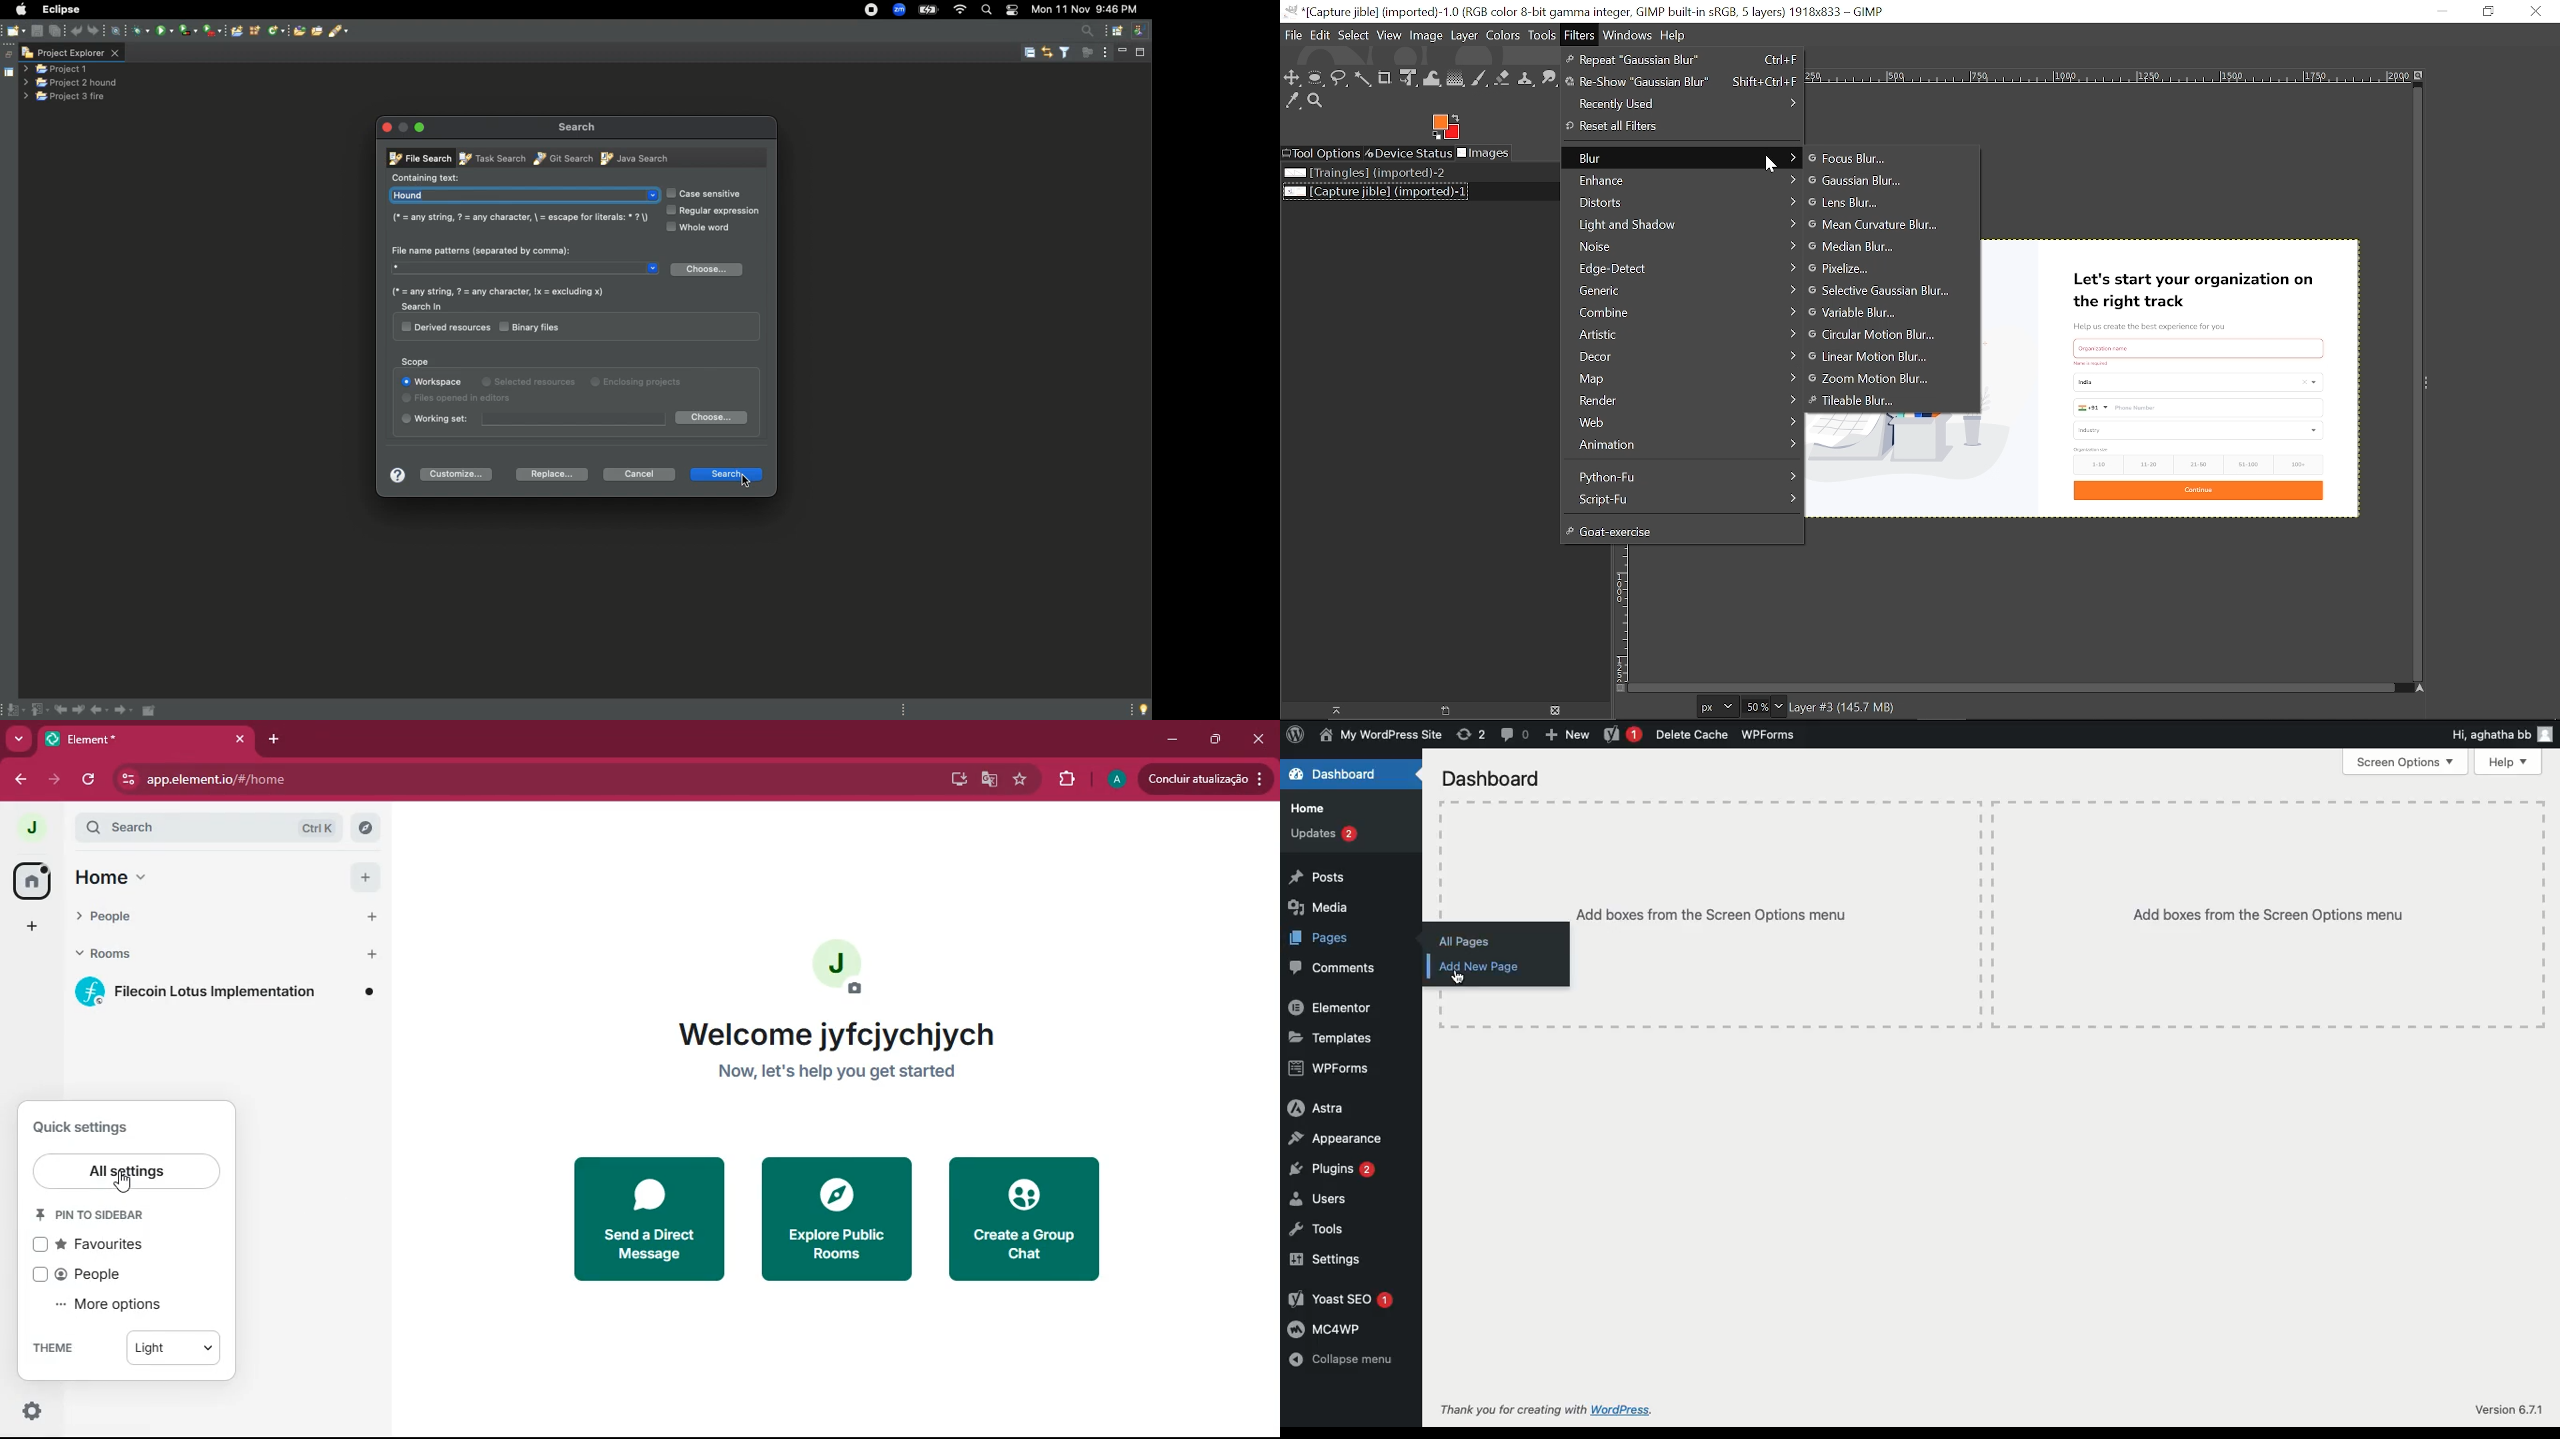 Image resolution: width=2576 pixels, height=1456 pixels. Describe the element at coordinates (49, 1349) in the screenshot. I see `theme` at that location.